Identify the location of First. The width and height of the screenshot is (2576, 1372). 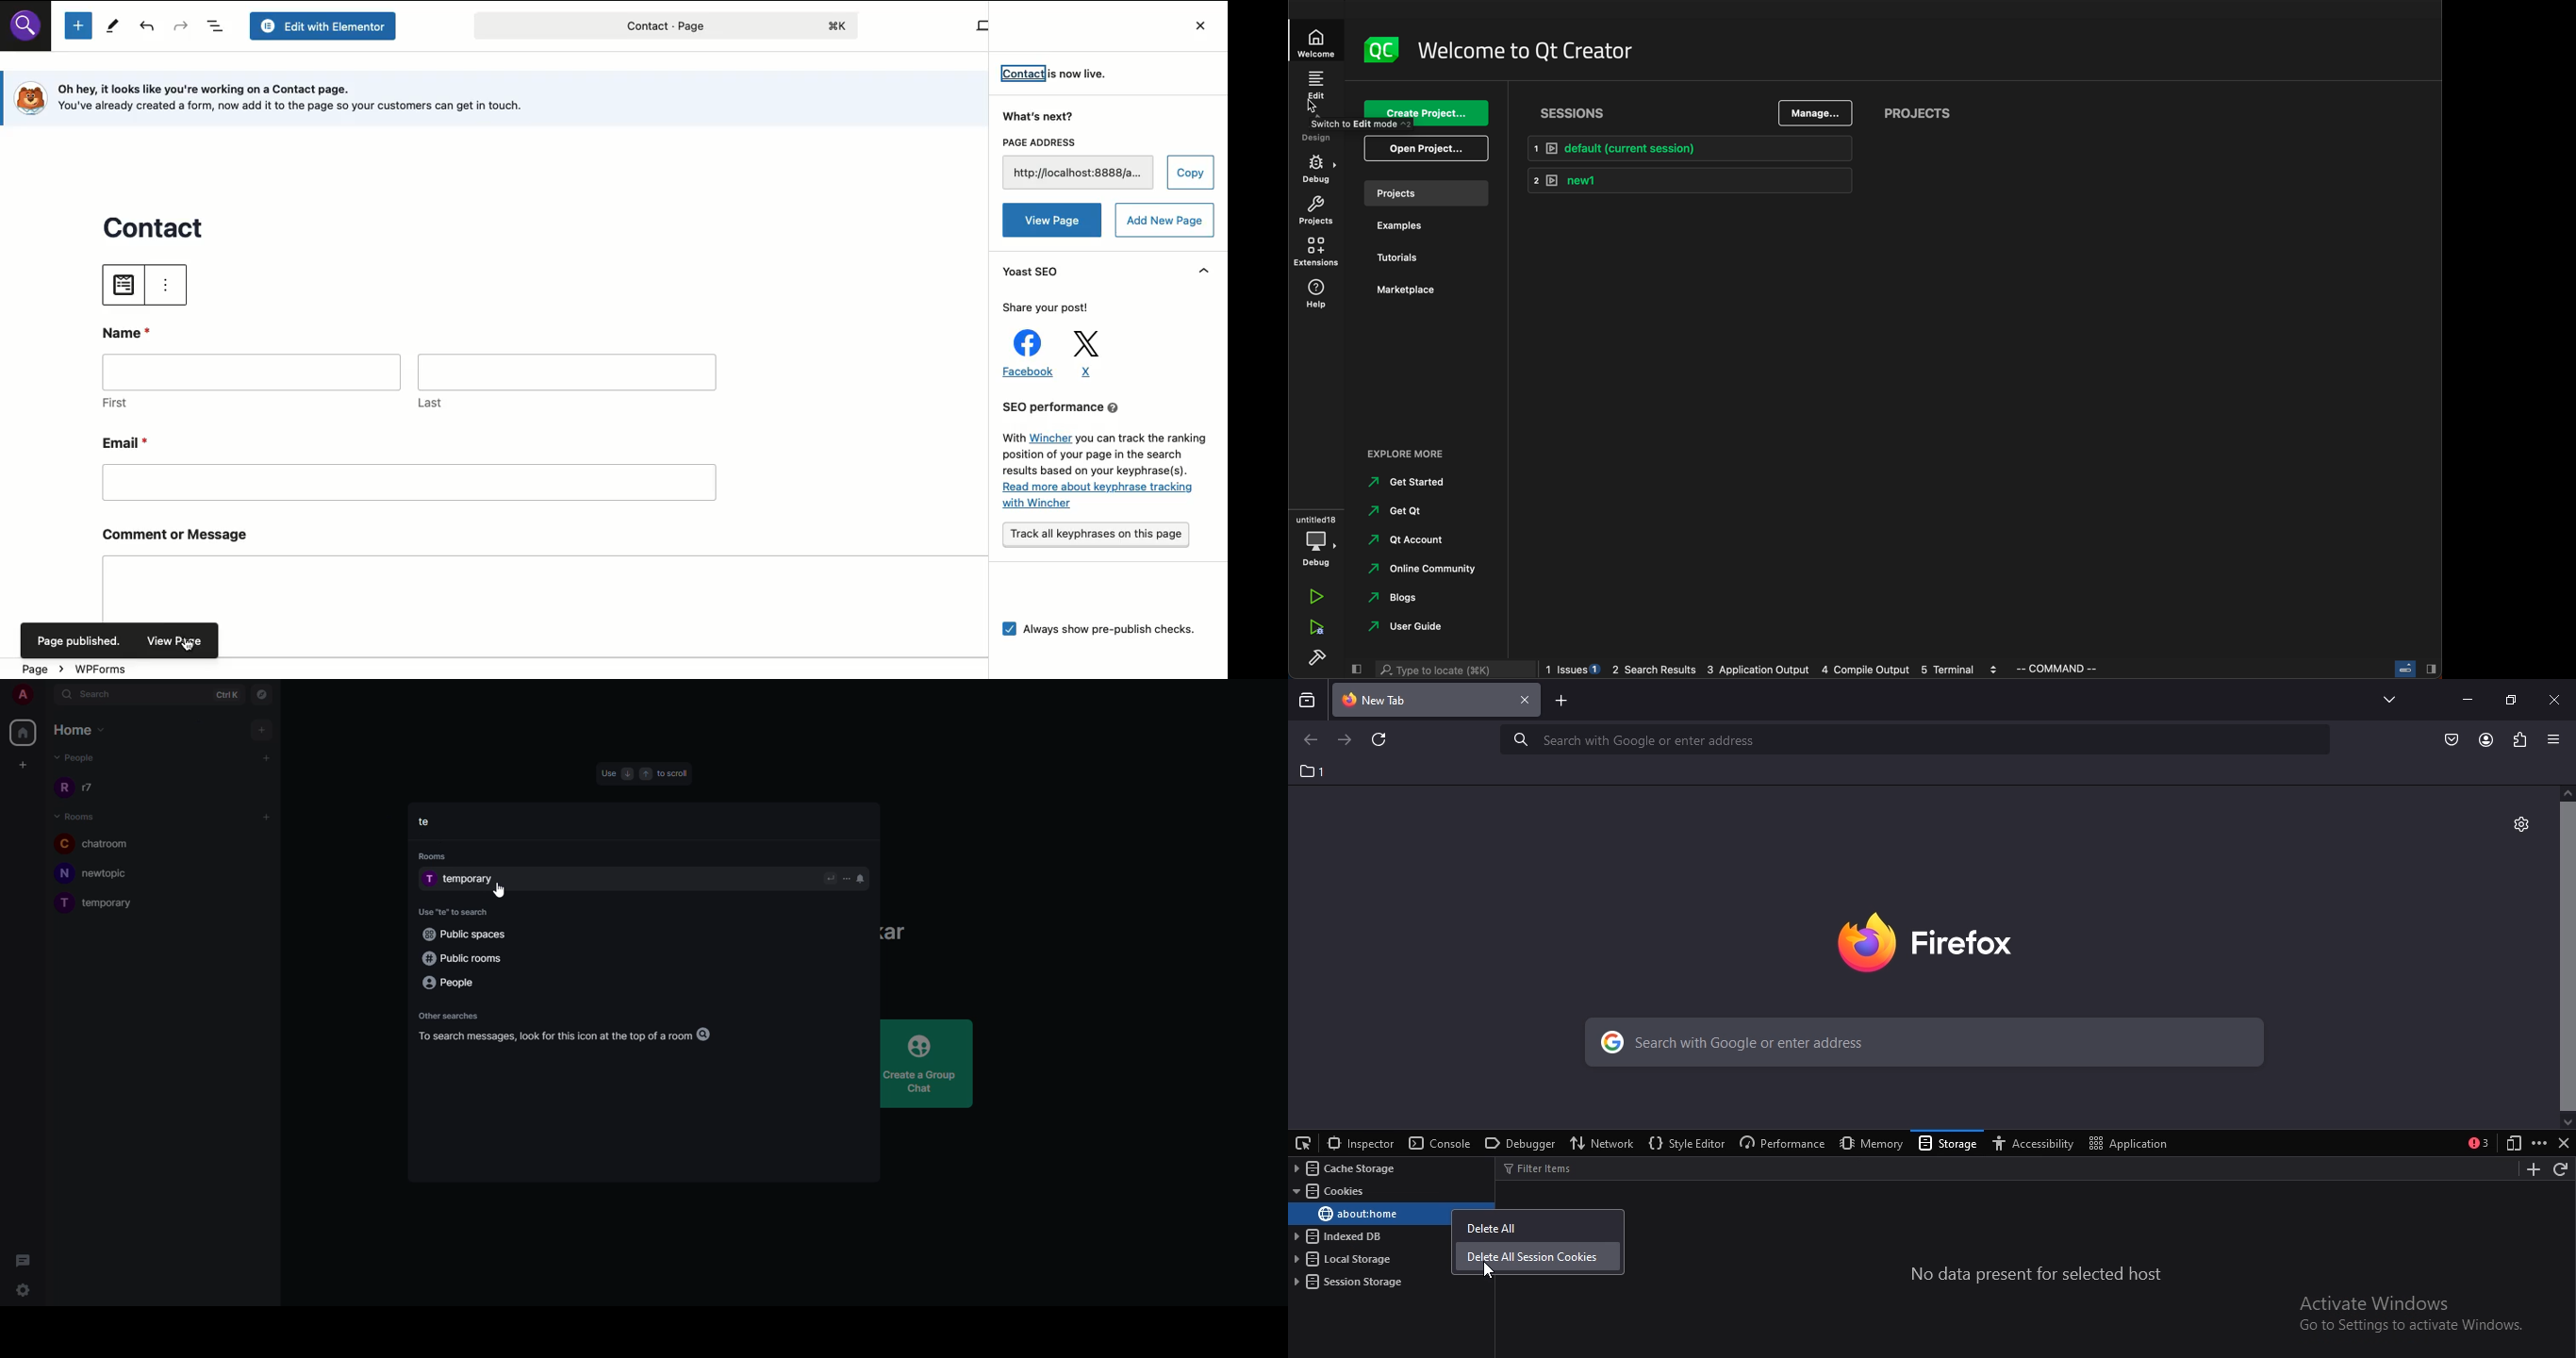
(252, 384).